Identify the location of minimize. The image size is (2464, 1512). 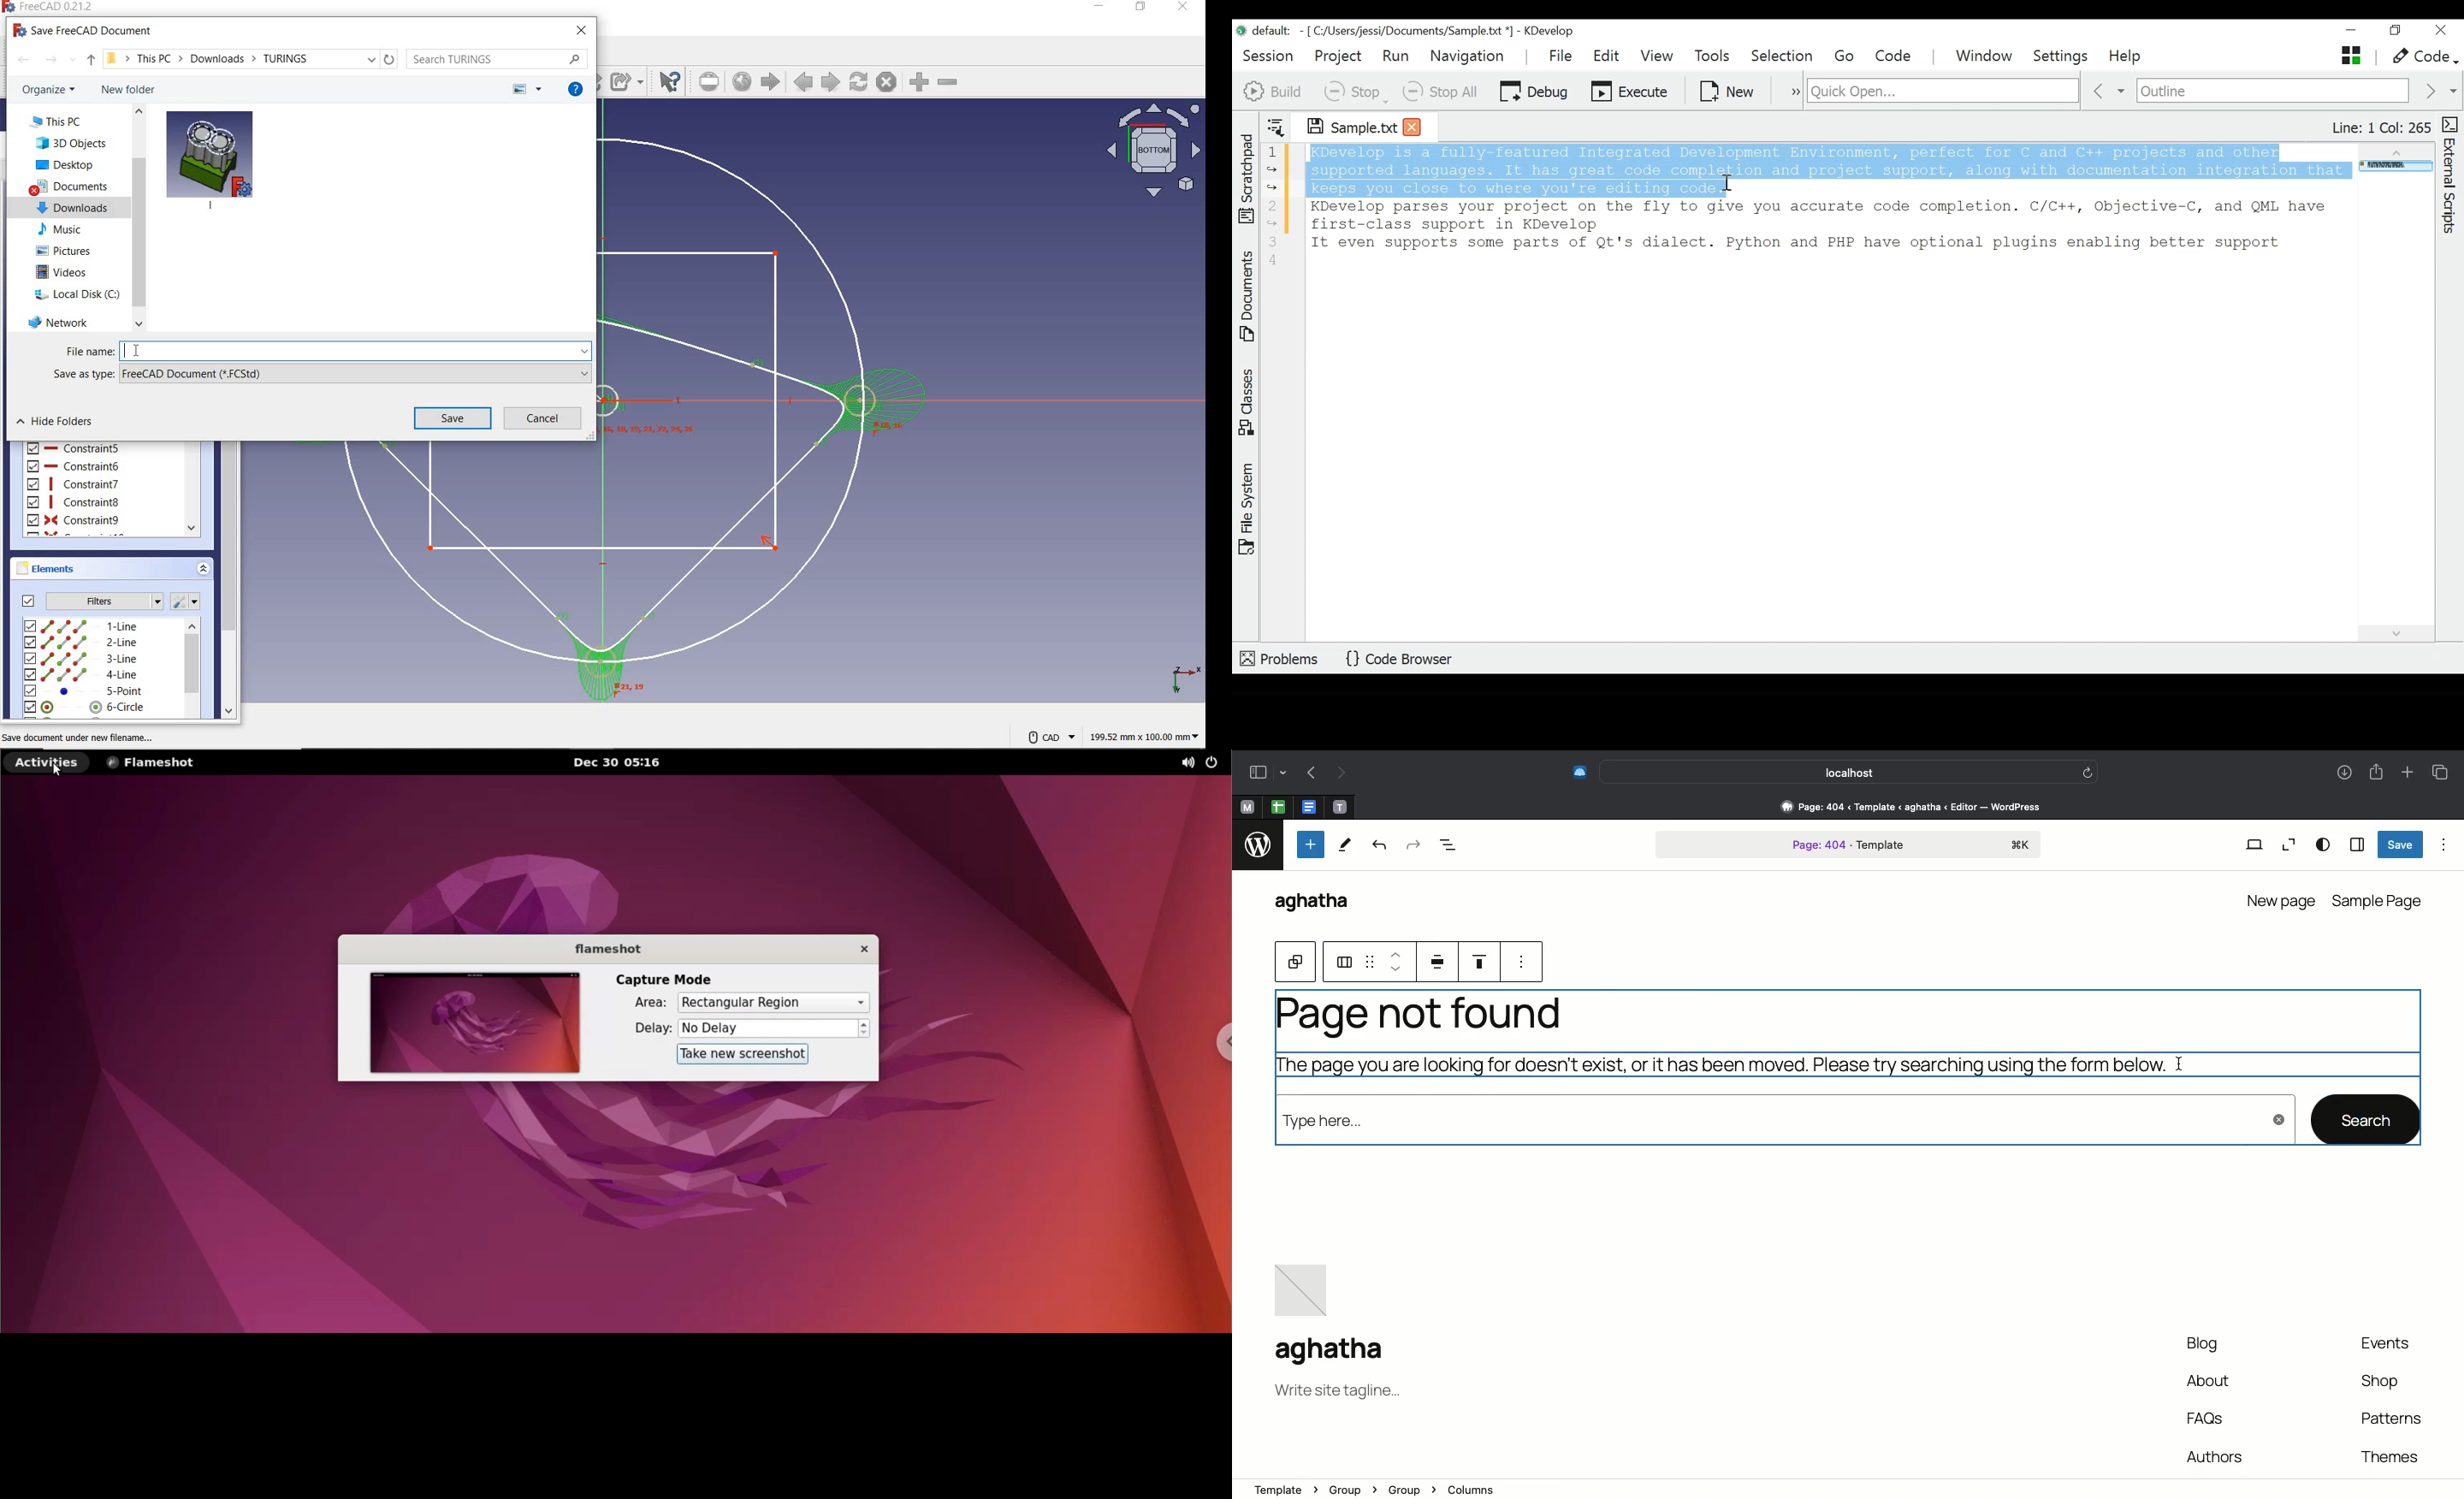
(1100, 6).